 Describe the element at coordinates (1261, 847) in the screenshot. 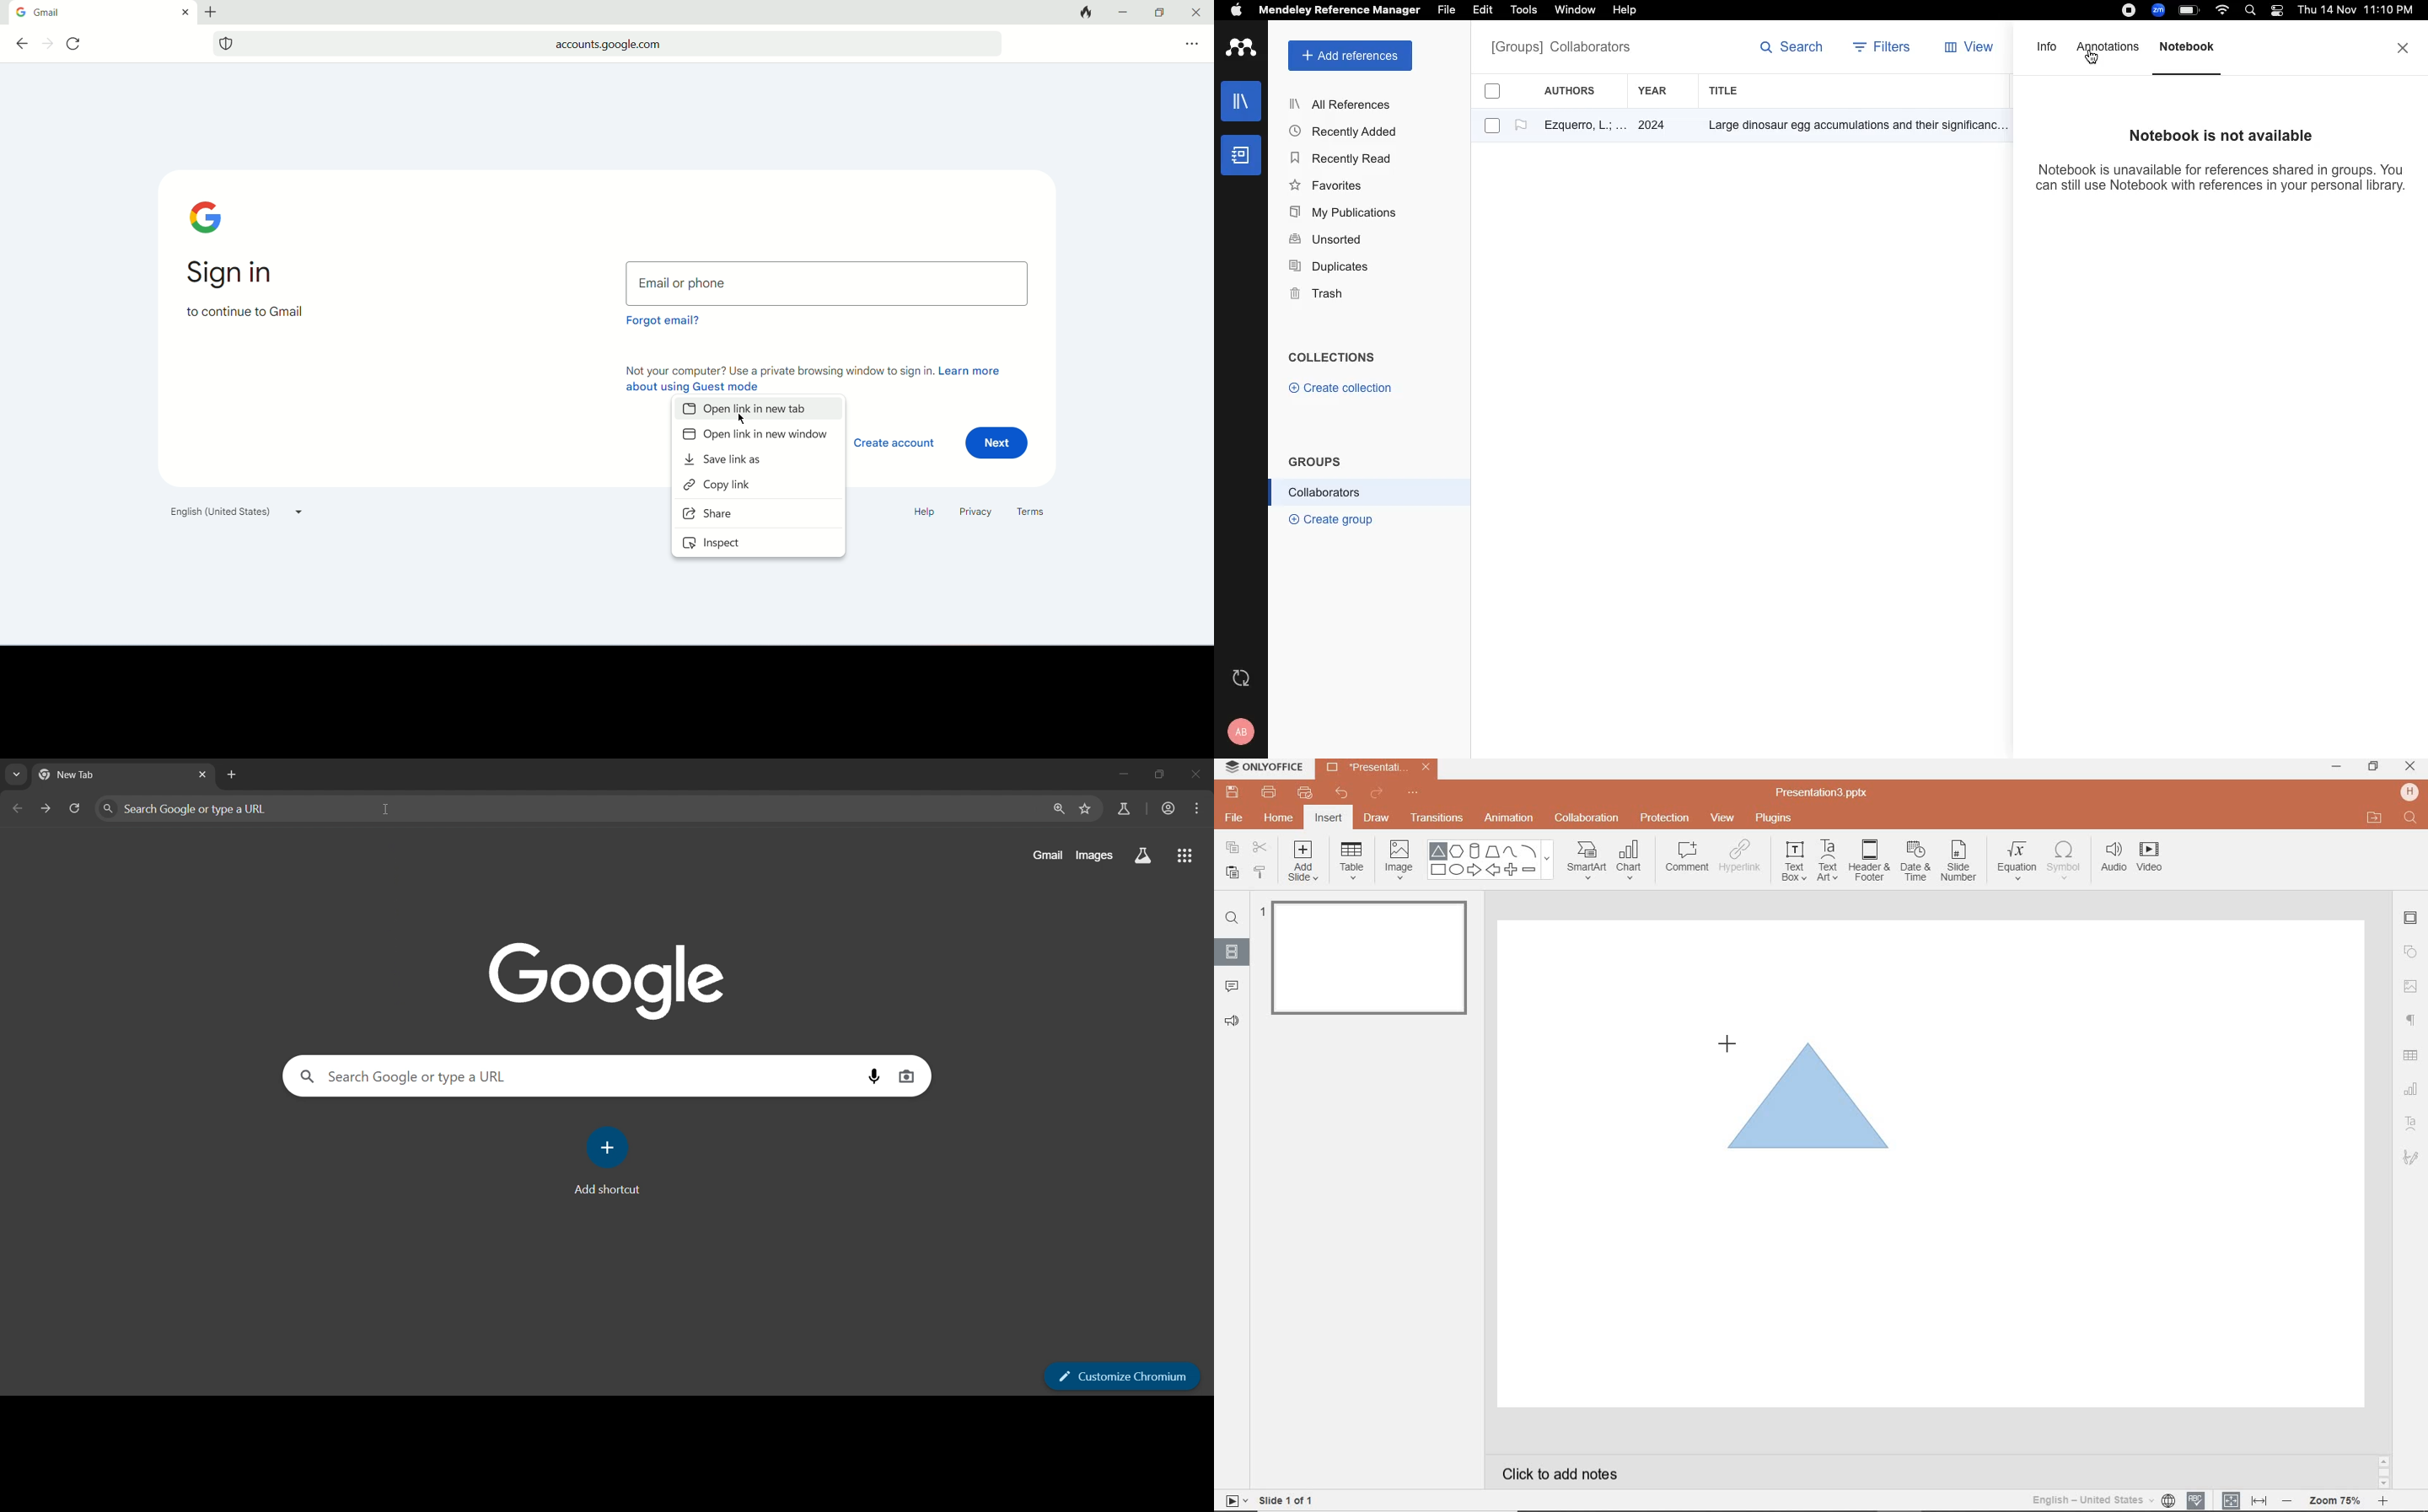

I see `CUT` at that location.